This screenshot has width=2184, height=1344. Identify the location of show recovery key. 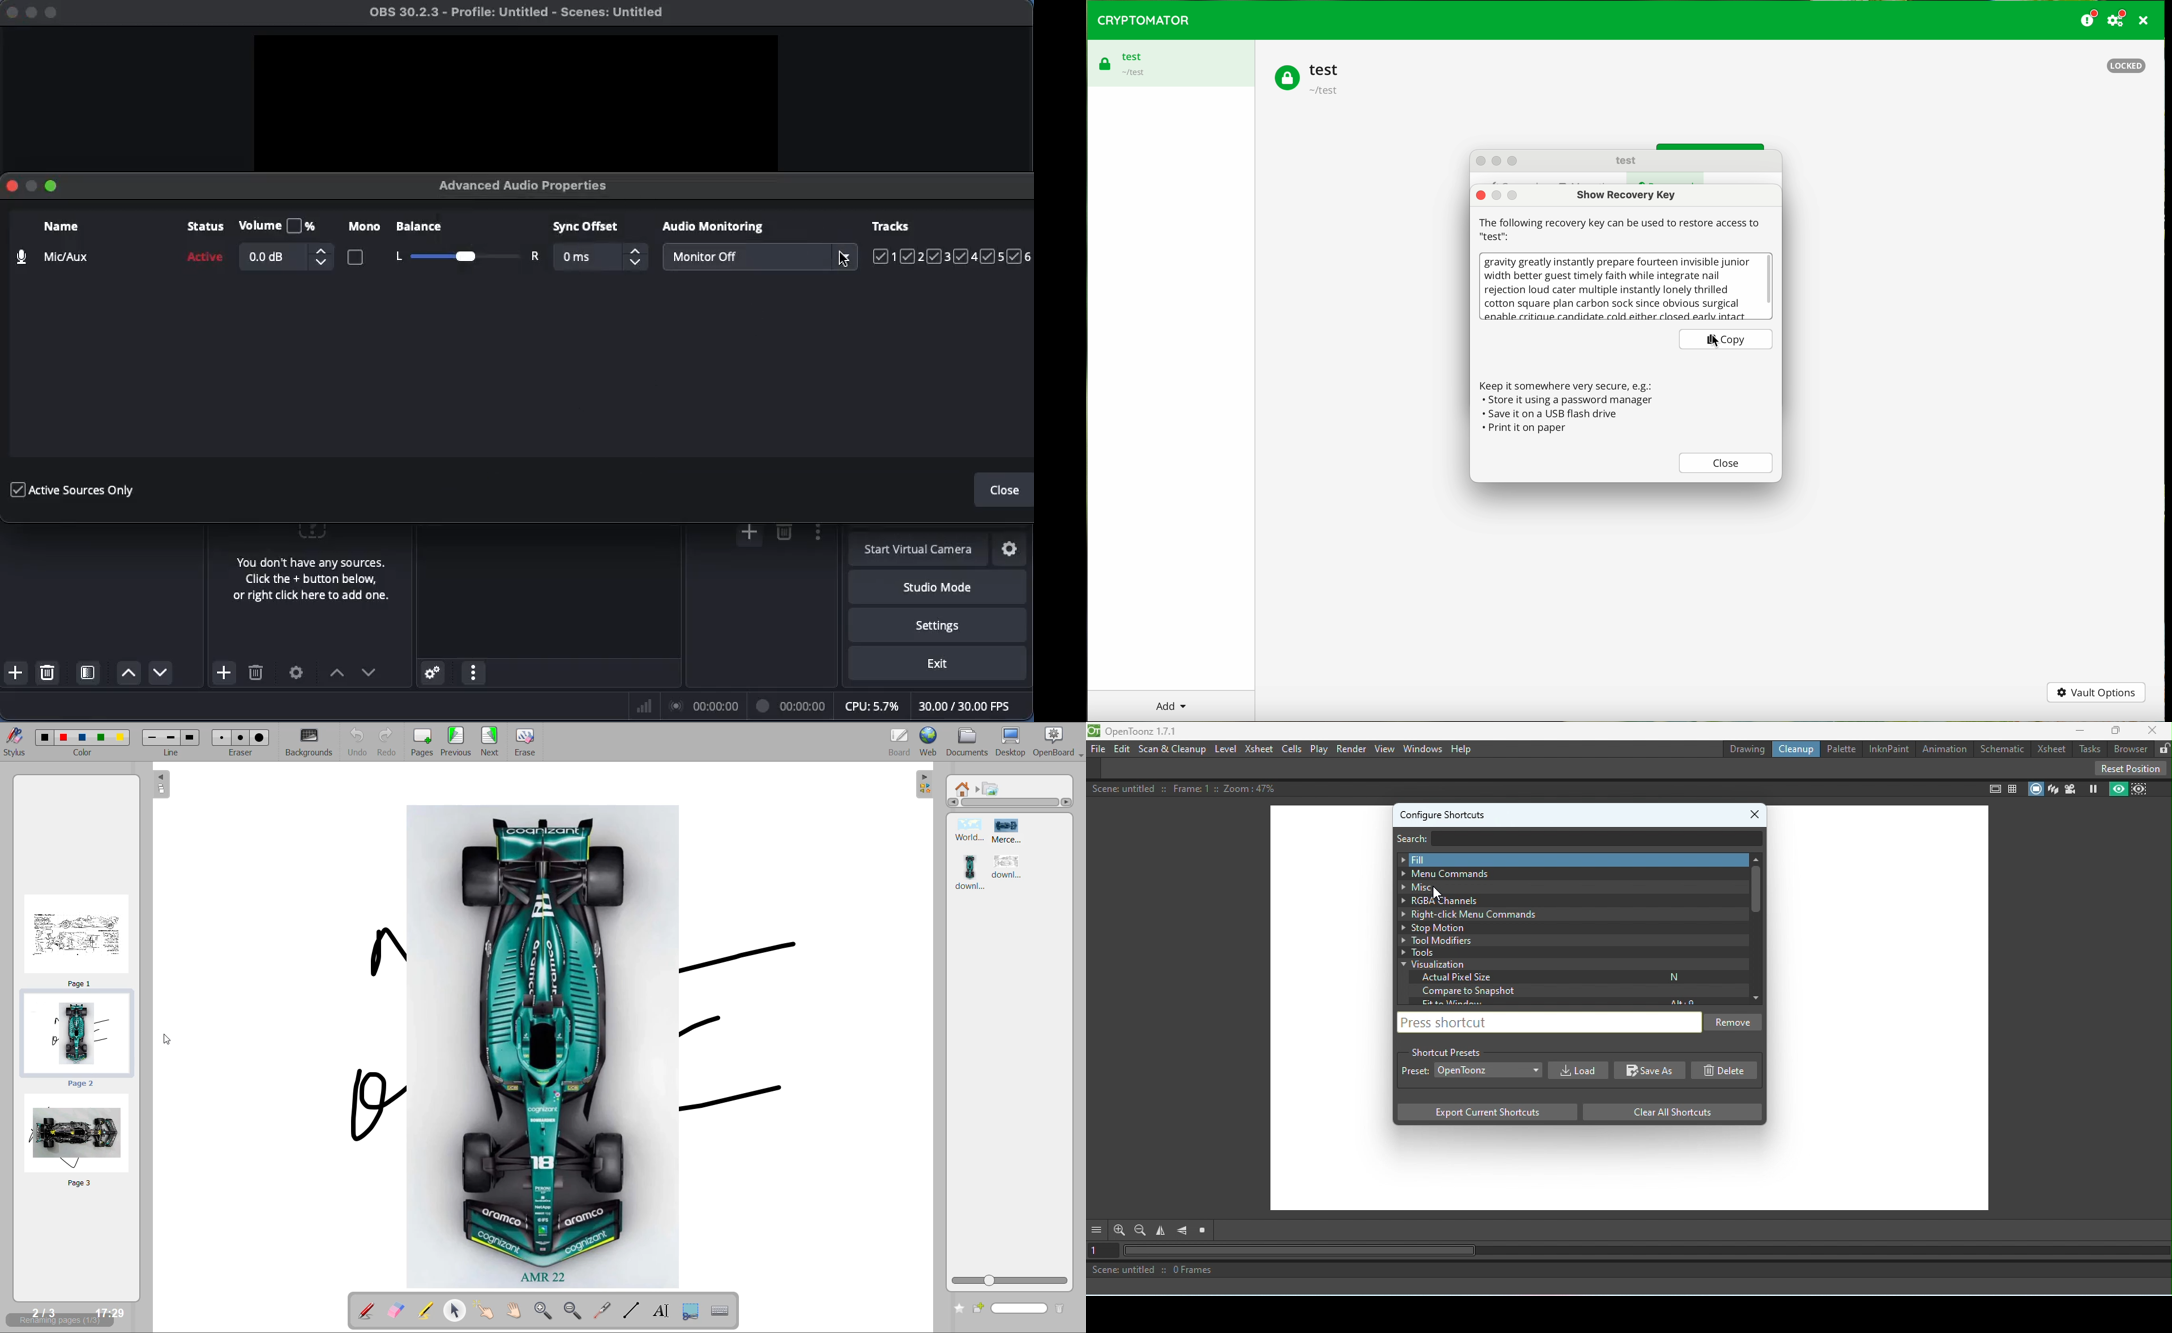
(1630, 195).